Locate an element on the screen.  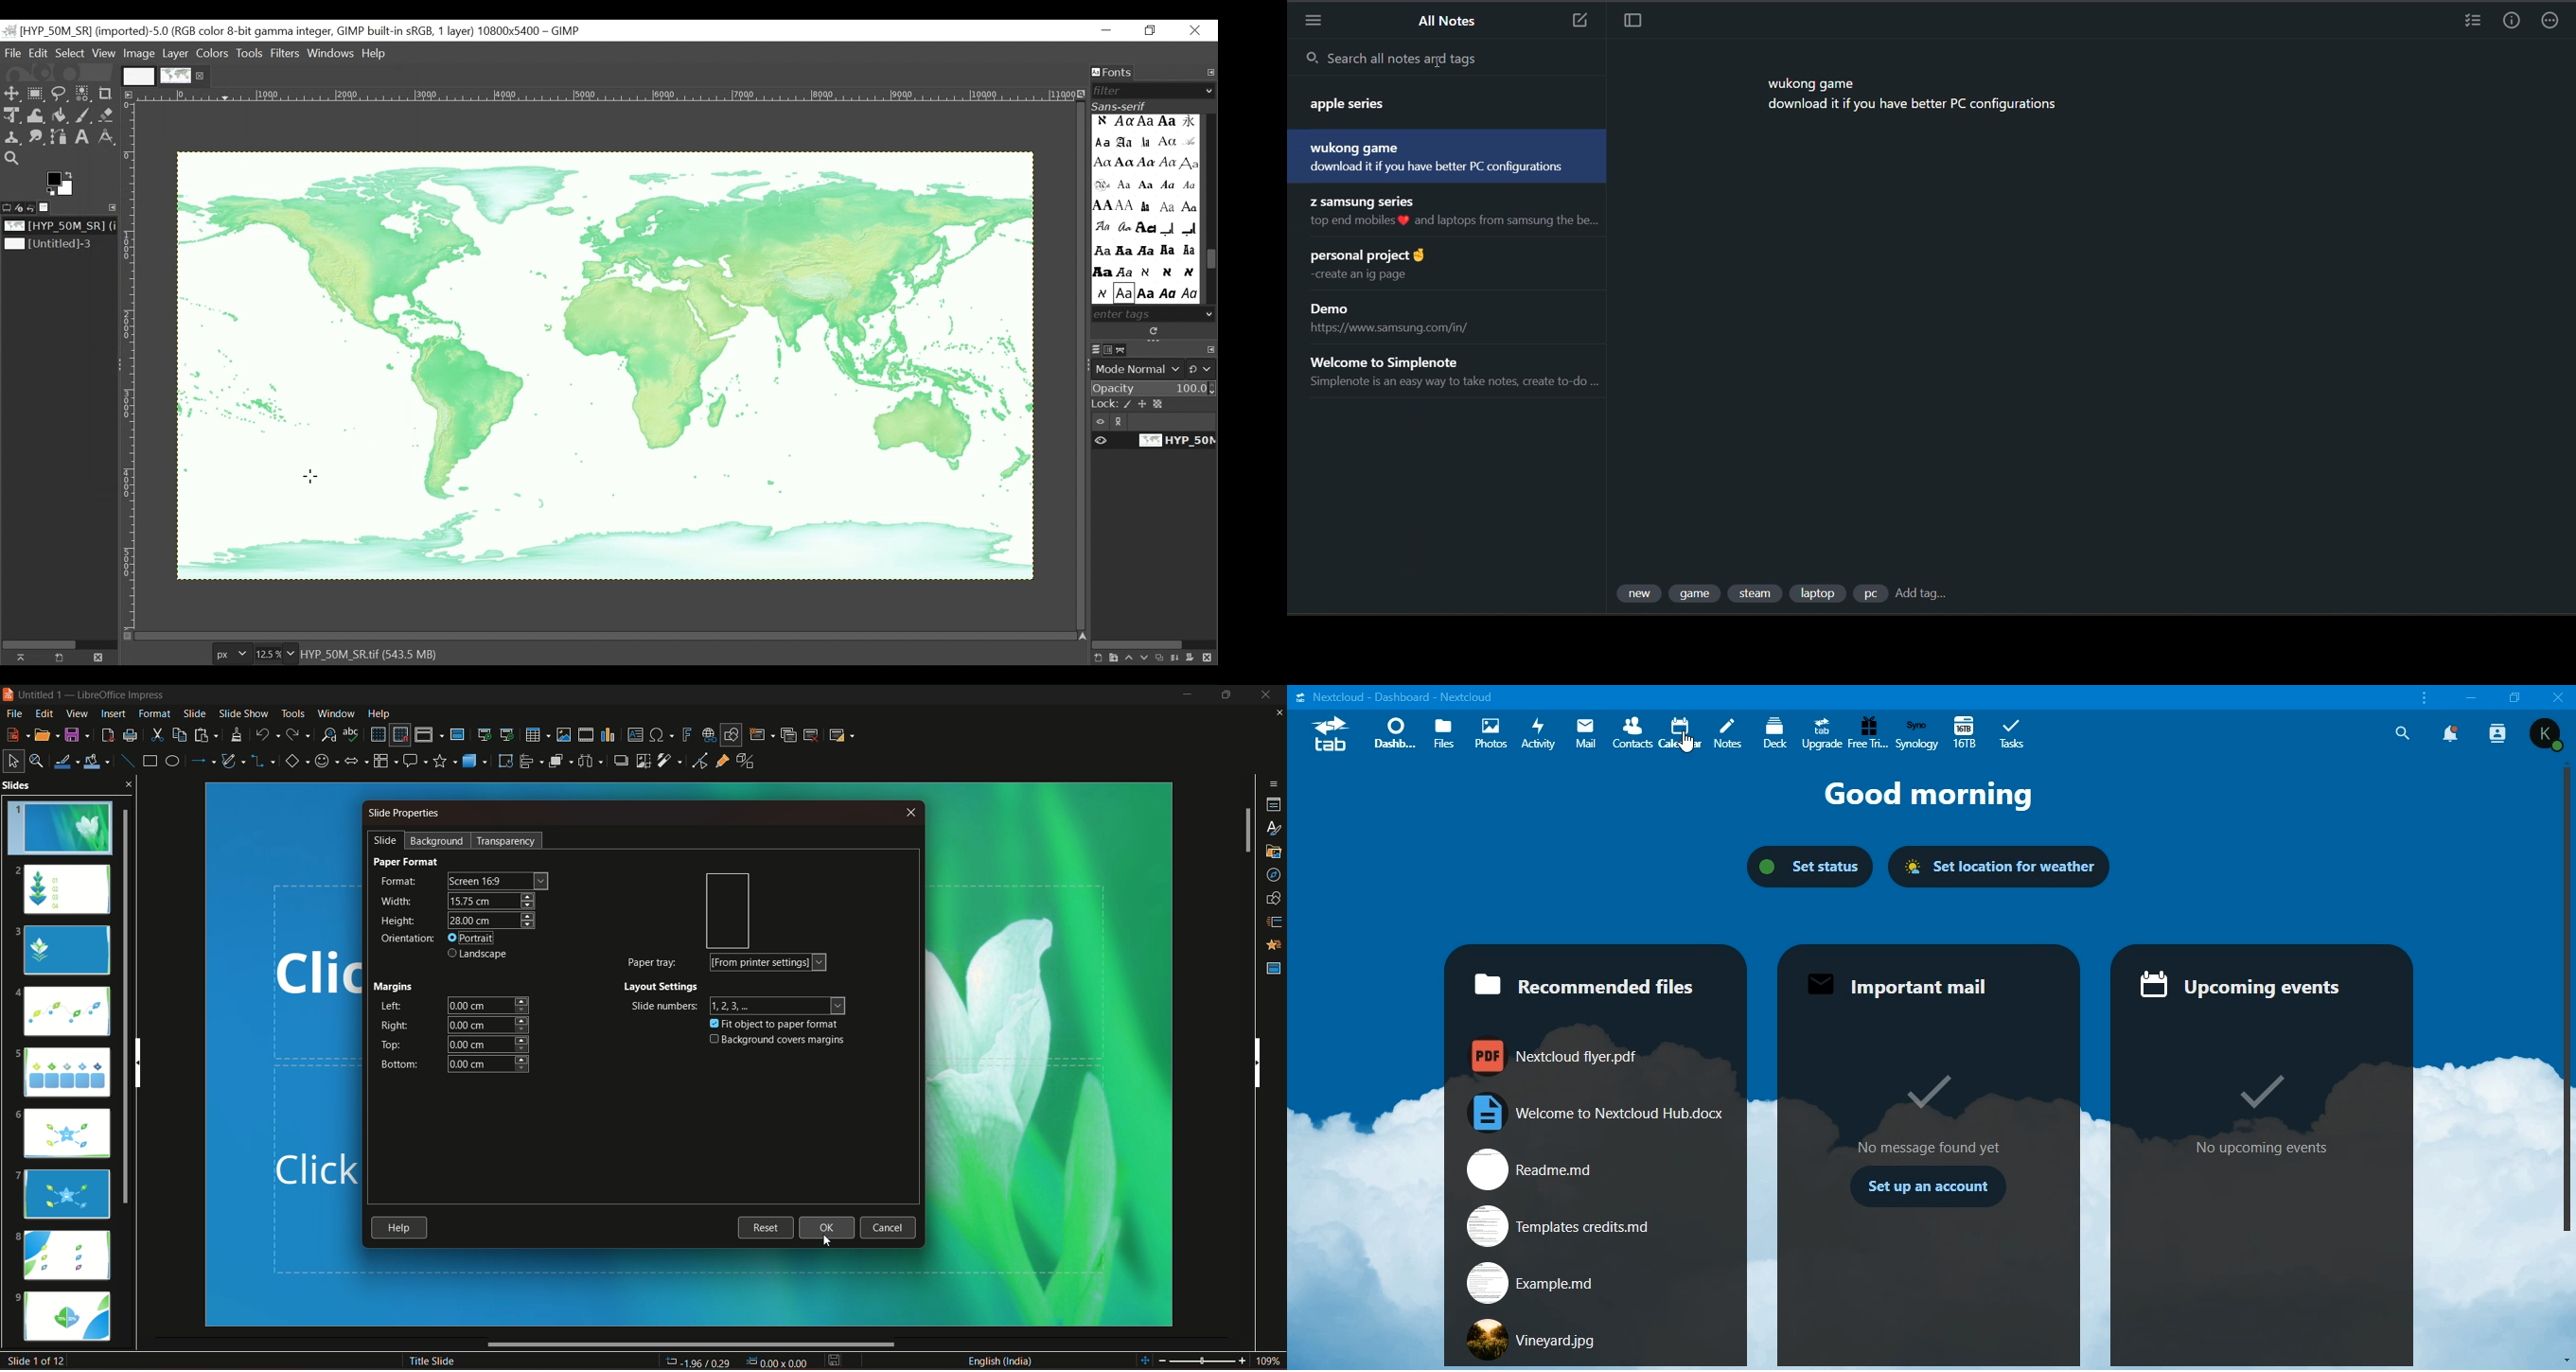
export directly as pdf is located at coordinates (107, 733).